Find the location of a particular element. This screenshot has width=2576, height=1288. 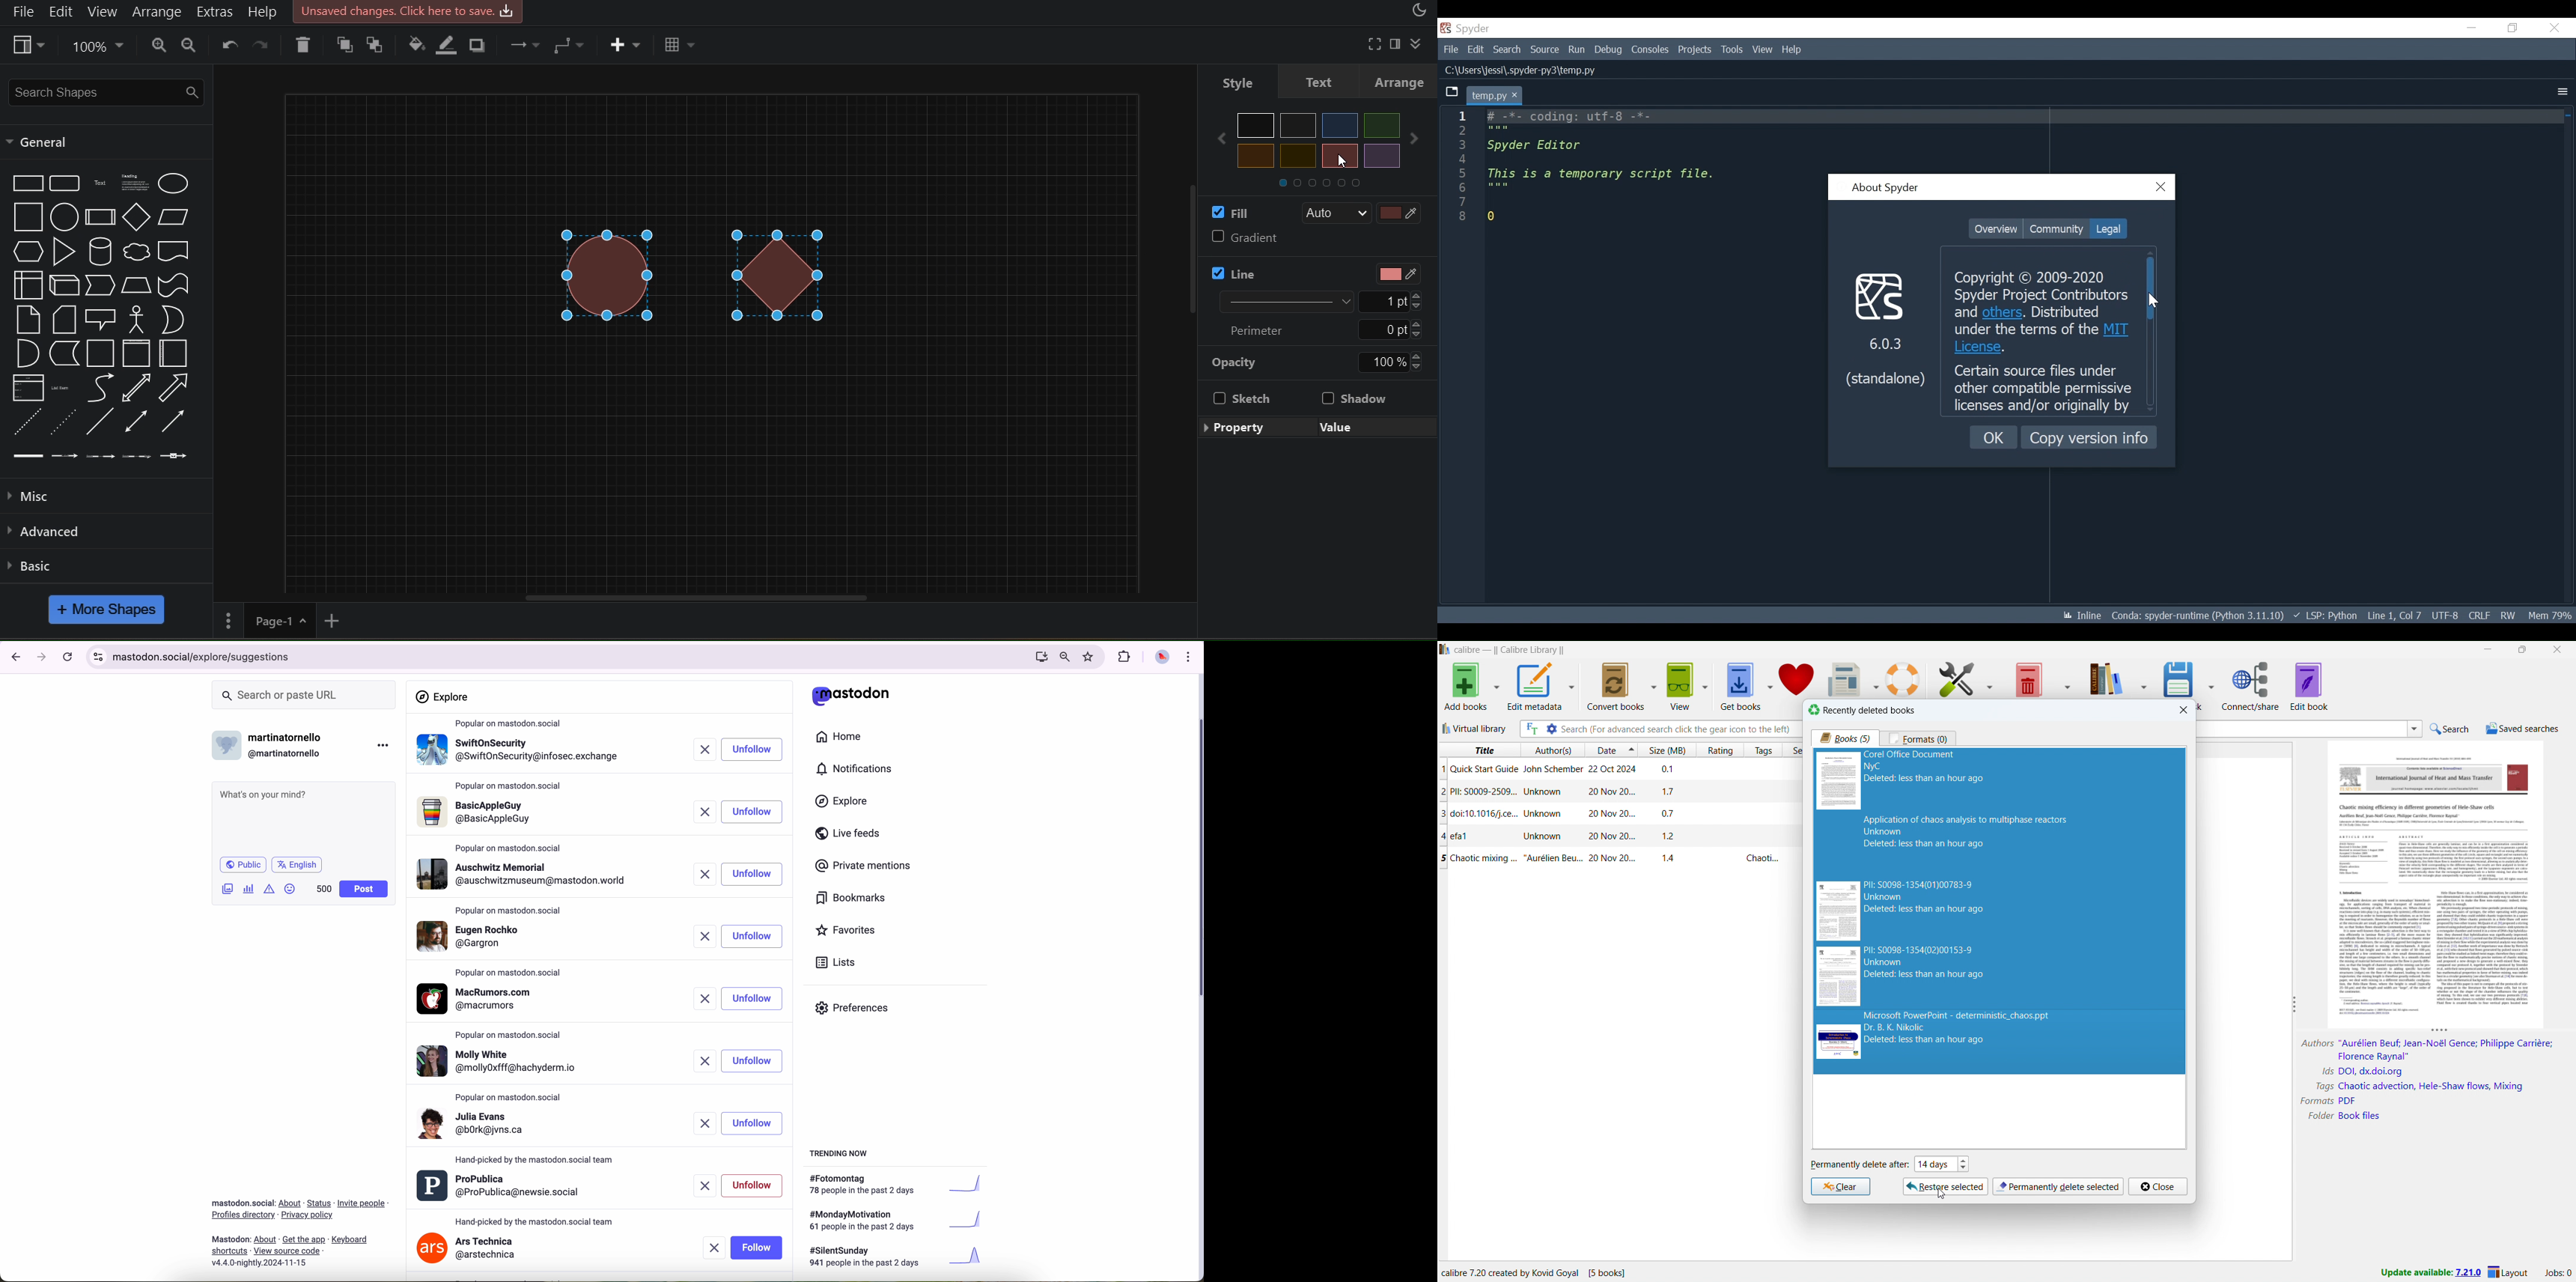

zoom is located at coordinates (97, 46).